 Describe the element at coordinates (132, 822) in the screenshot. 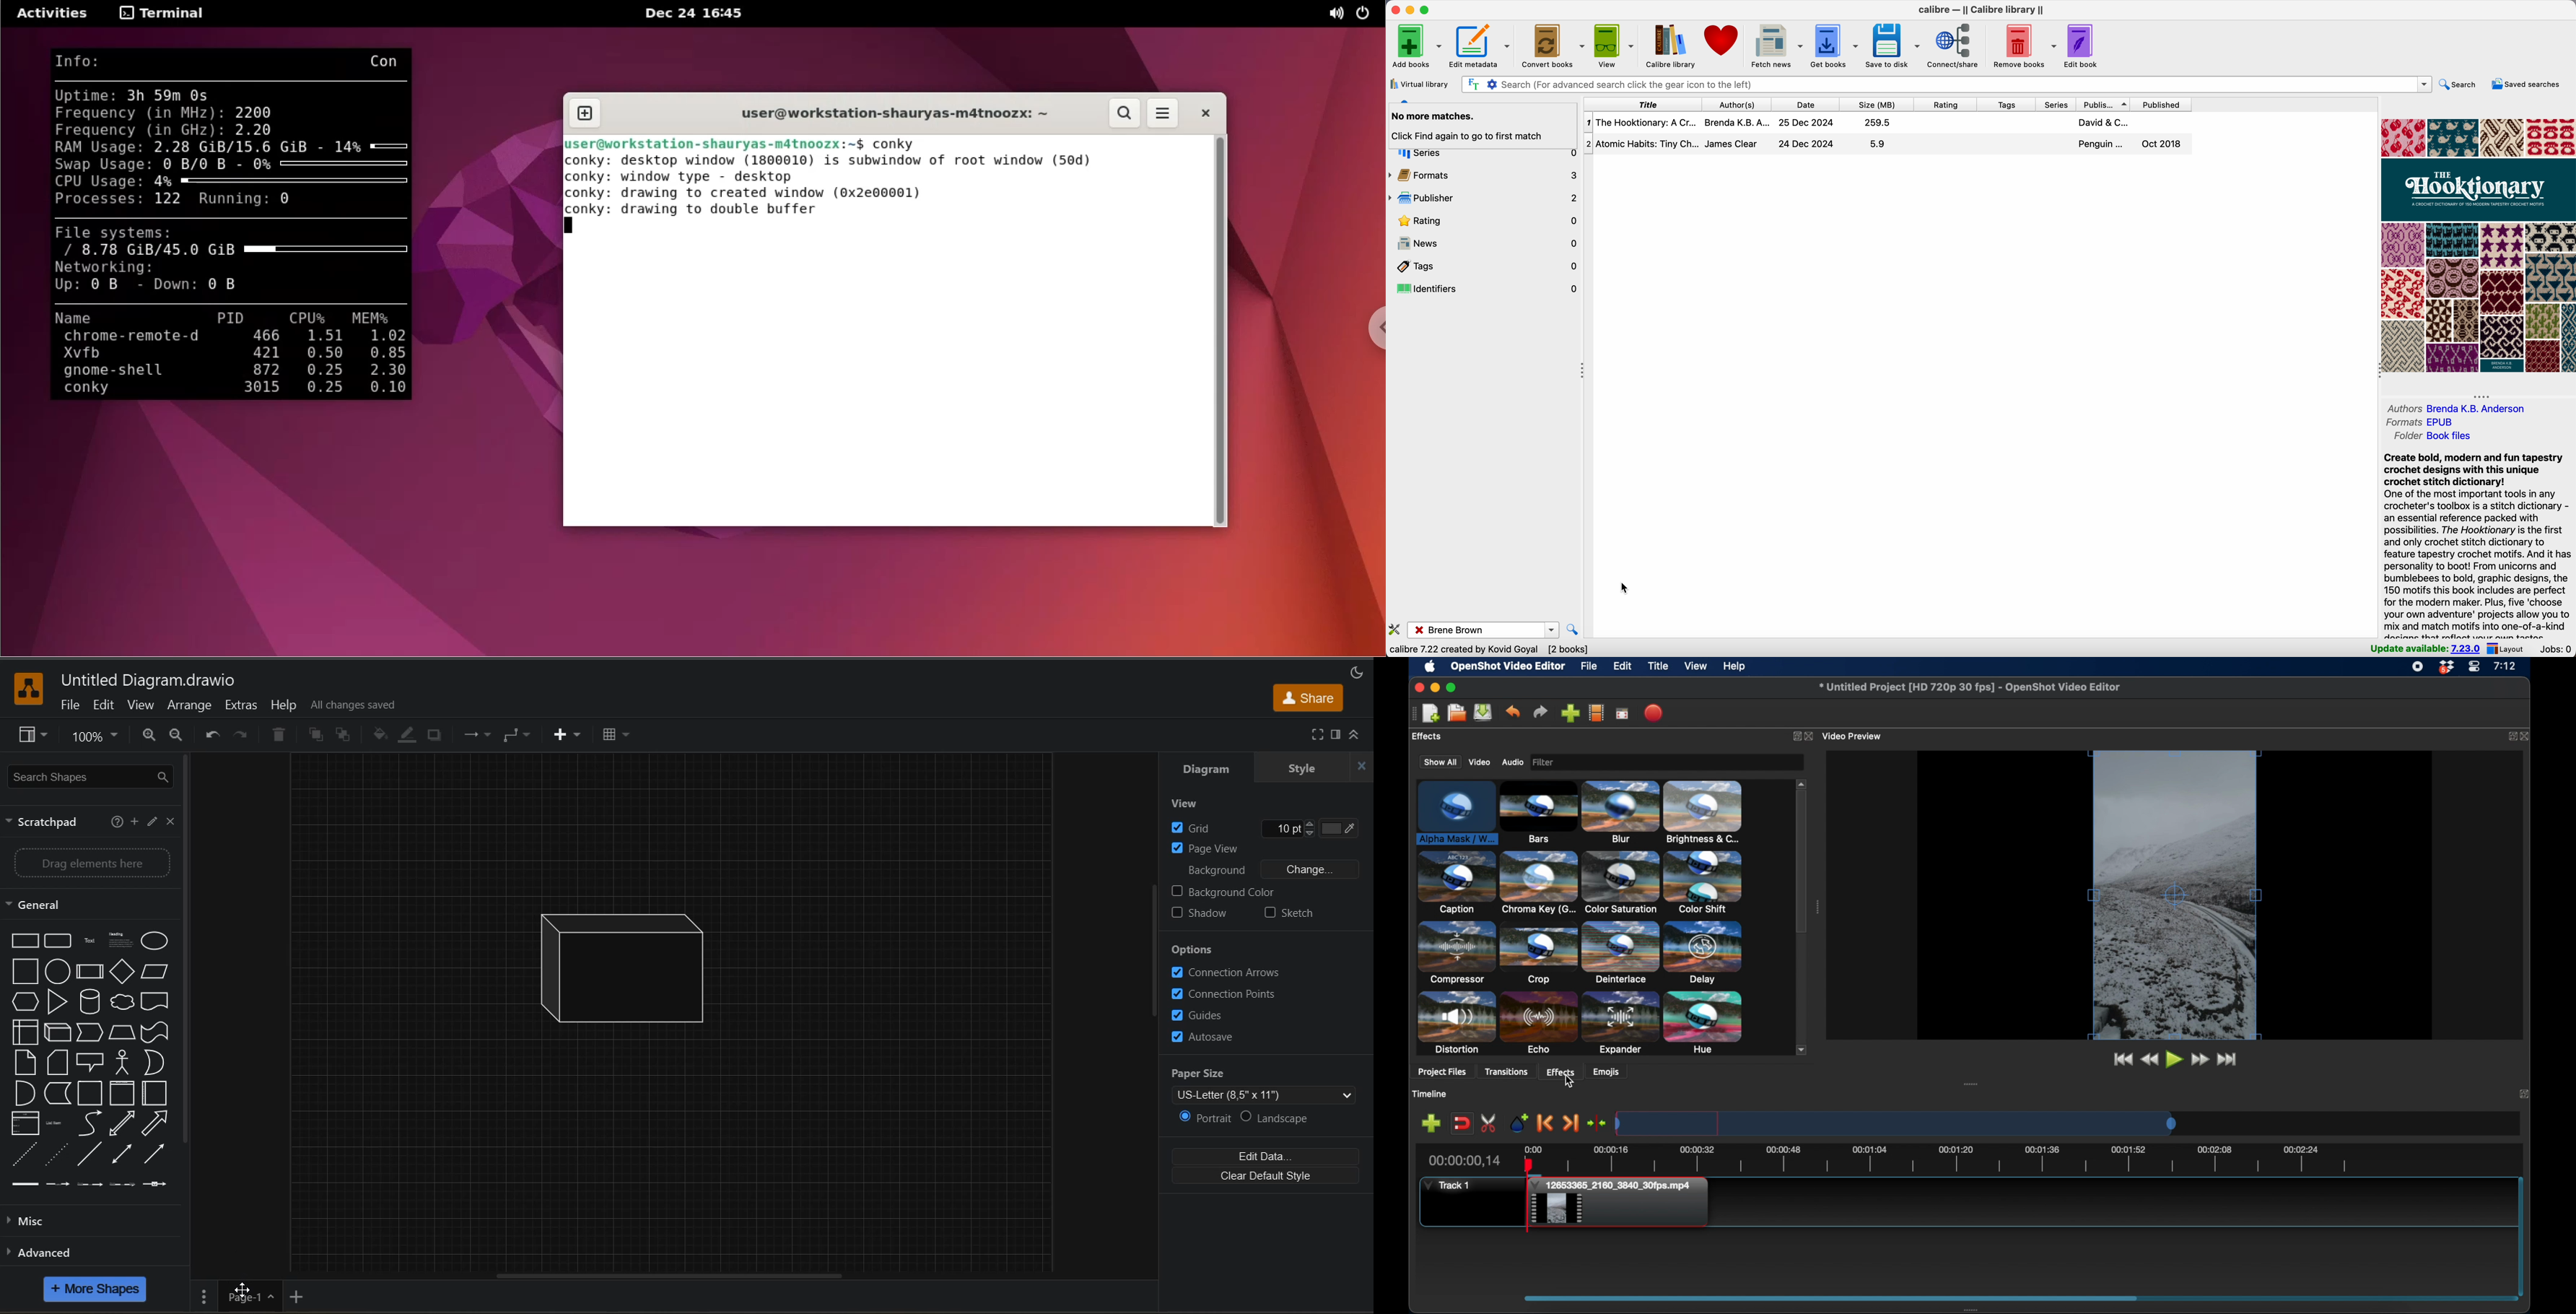

I see `add` at that location.